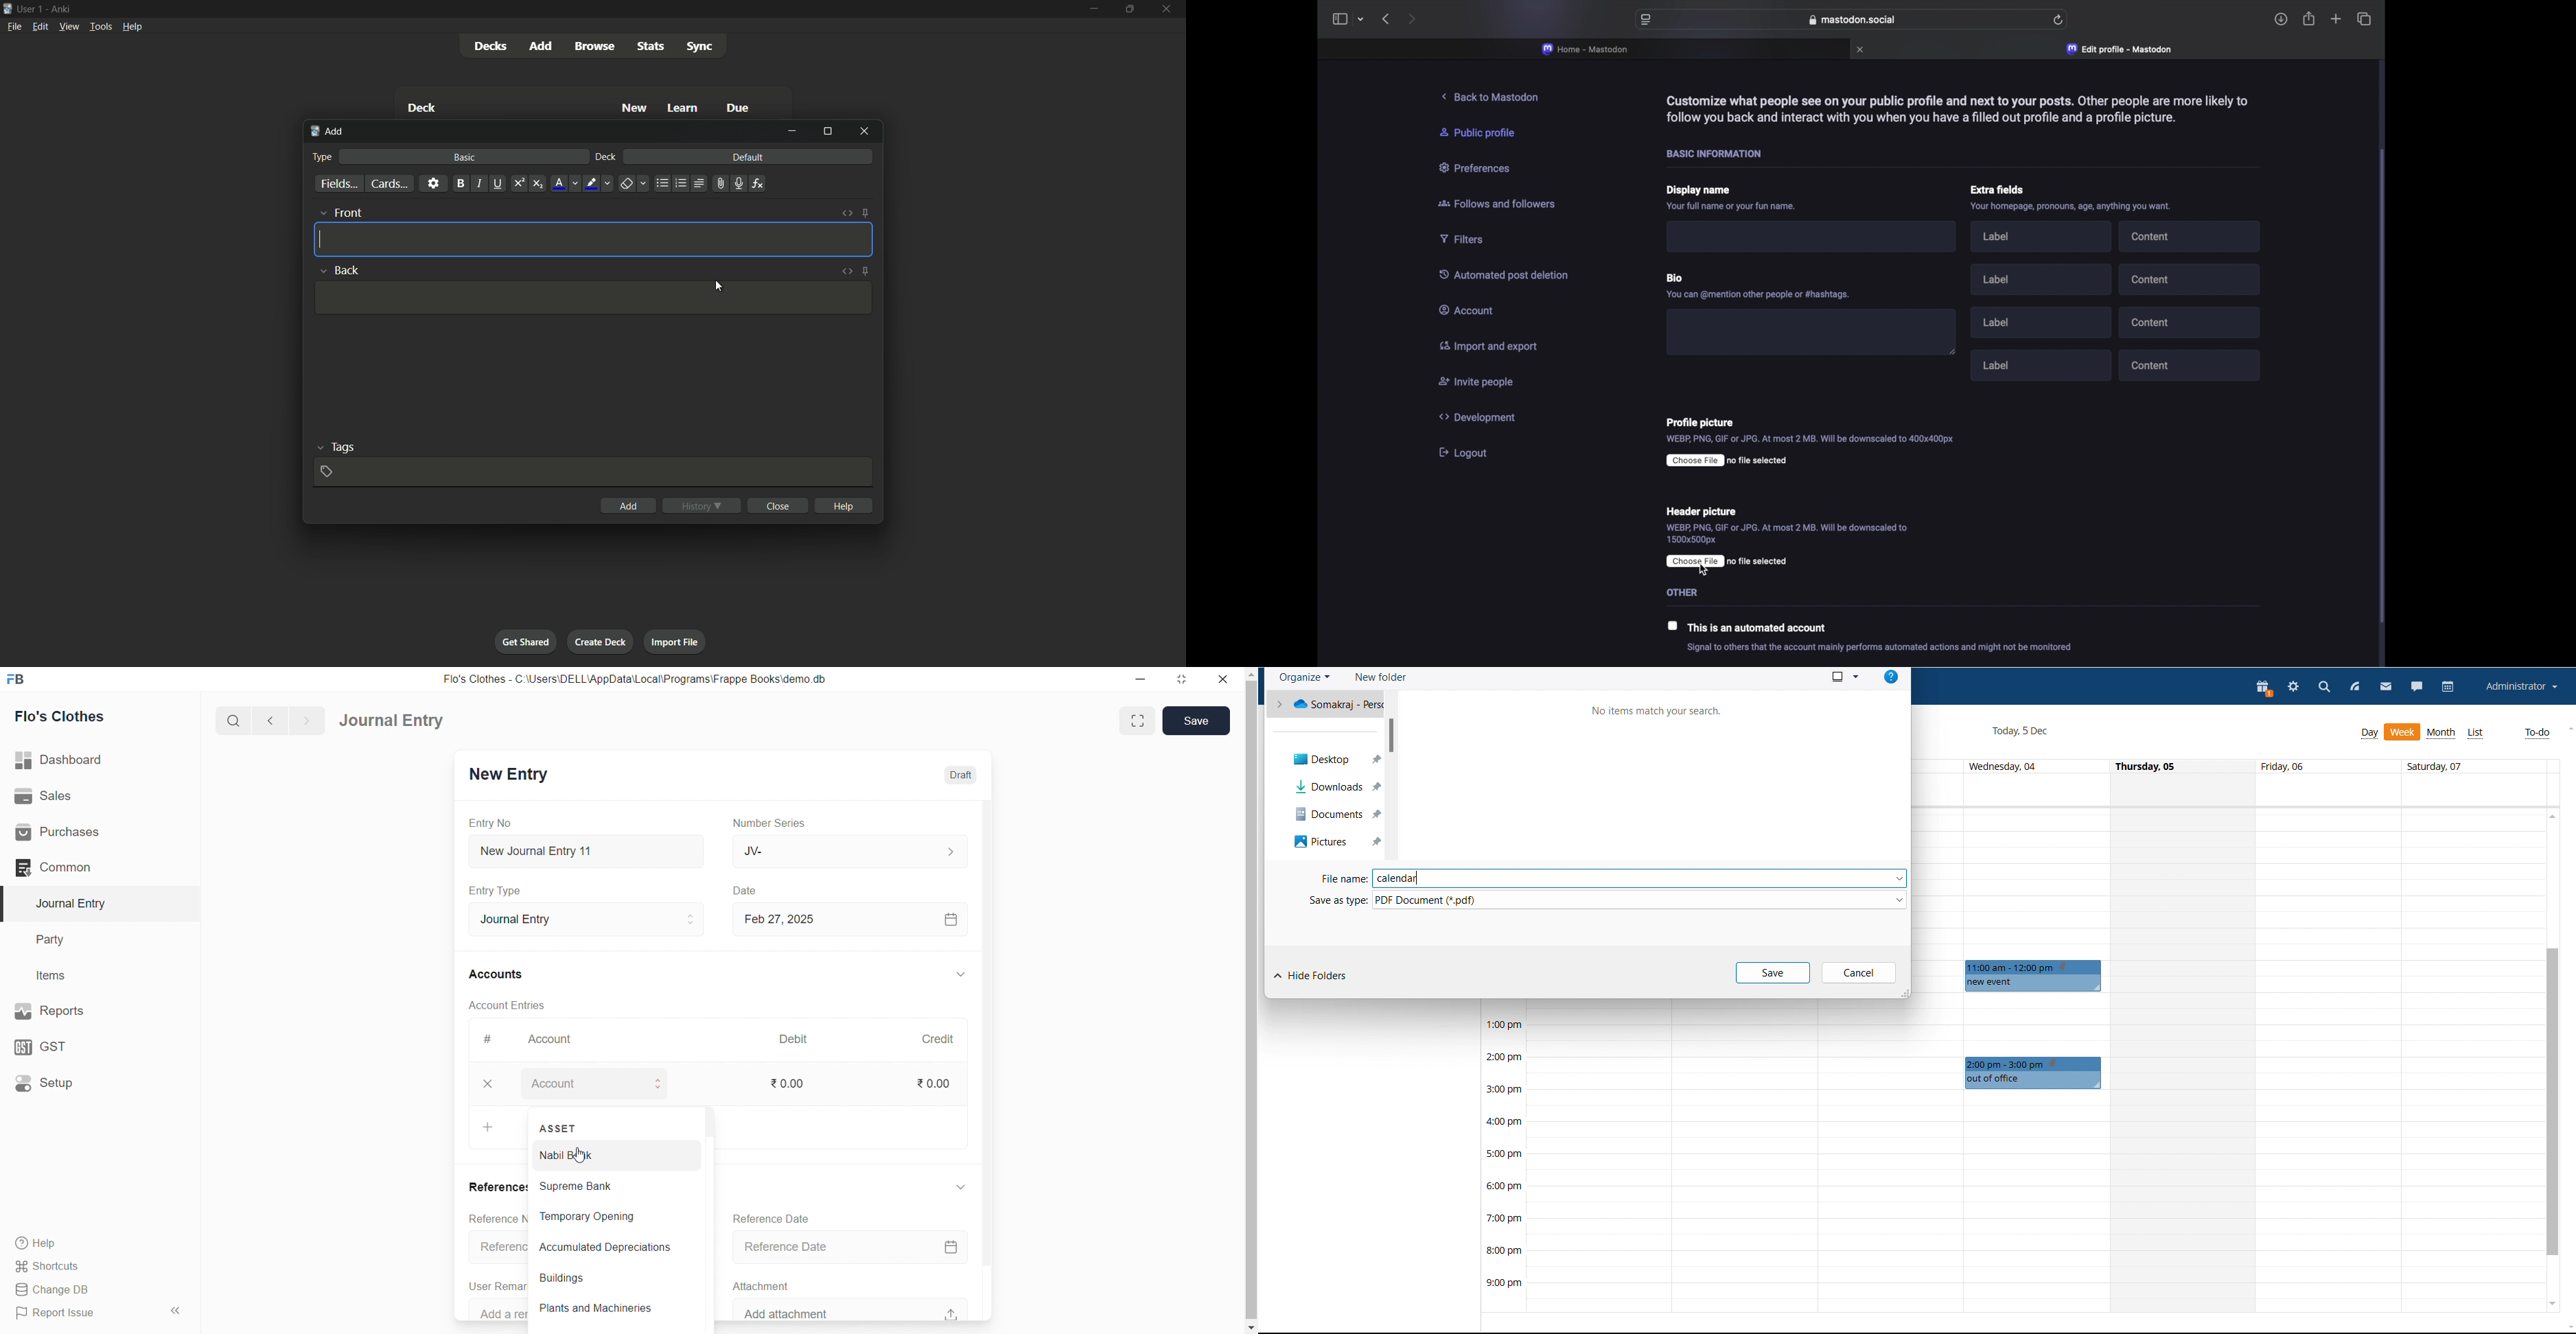 Image resolution: width=2576 pixels, height=1344 pixels. Describe the element at coordinates (79, 1316) in the screenshot. I see `Report Issue` at that location.